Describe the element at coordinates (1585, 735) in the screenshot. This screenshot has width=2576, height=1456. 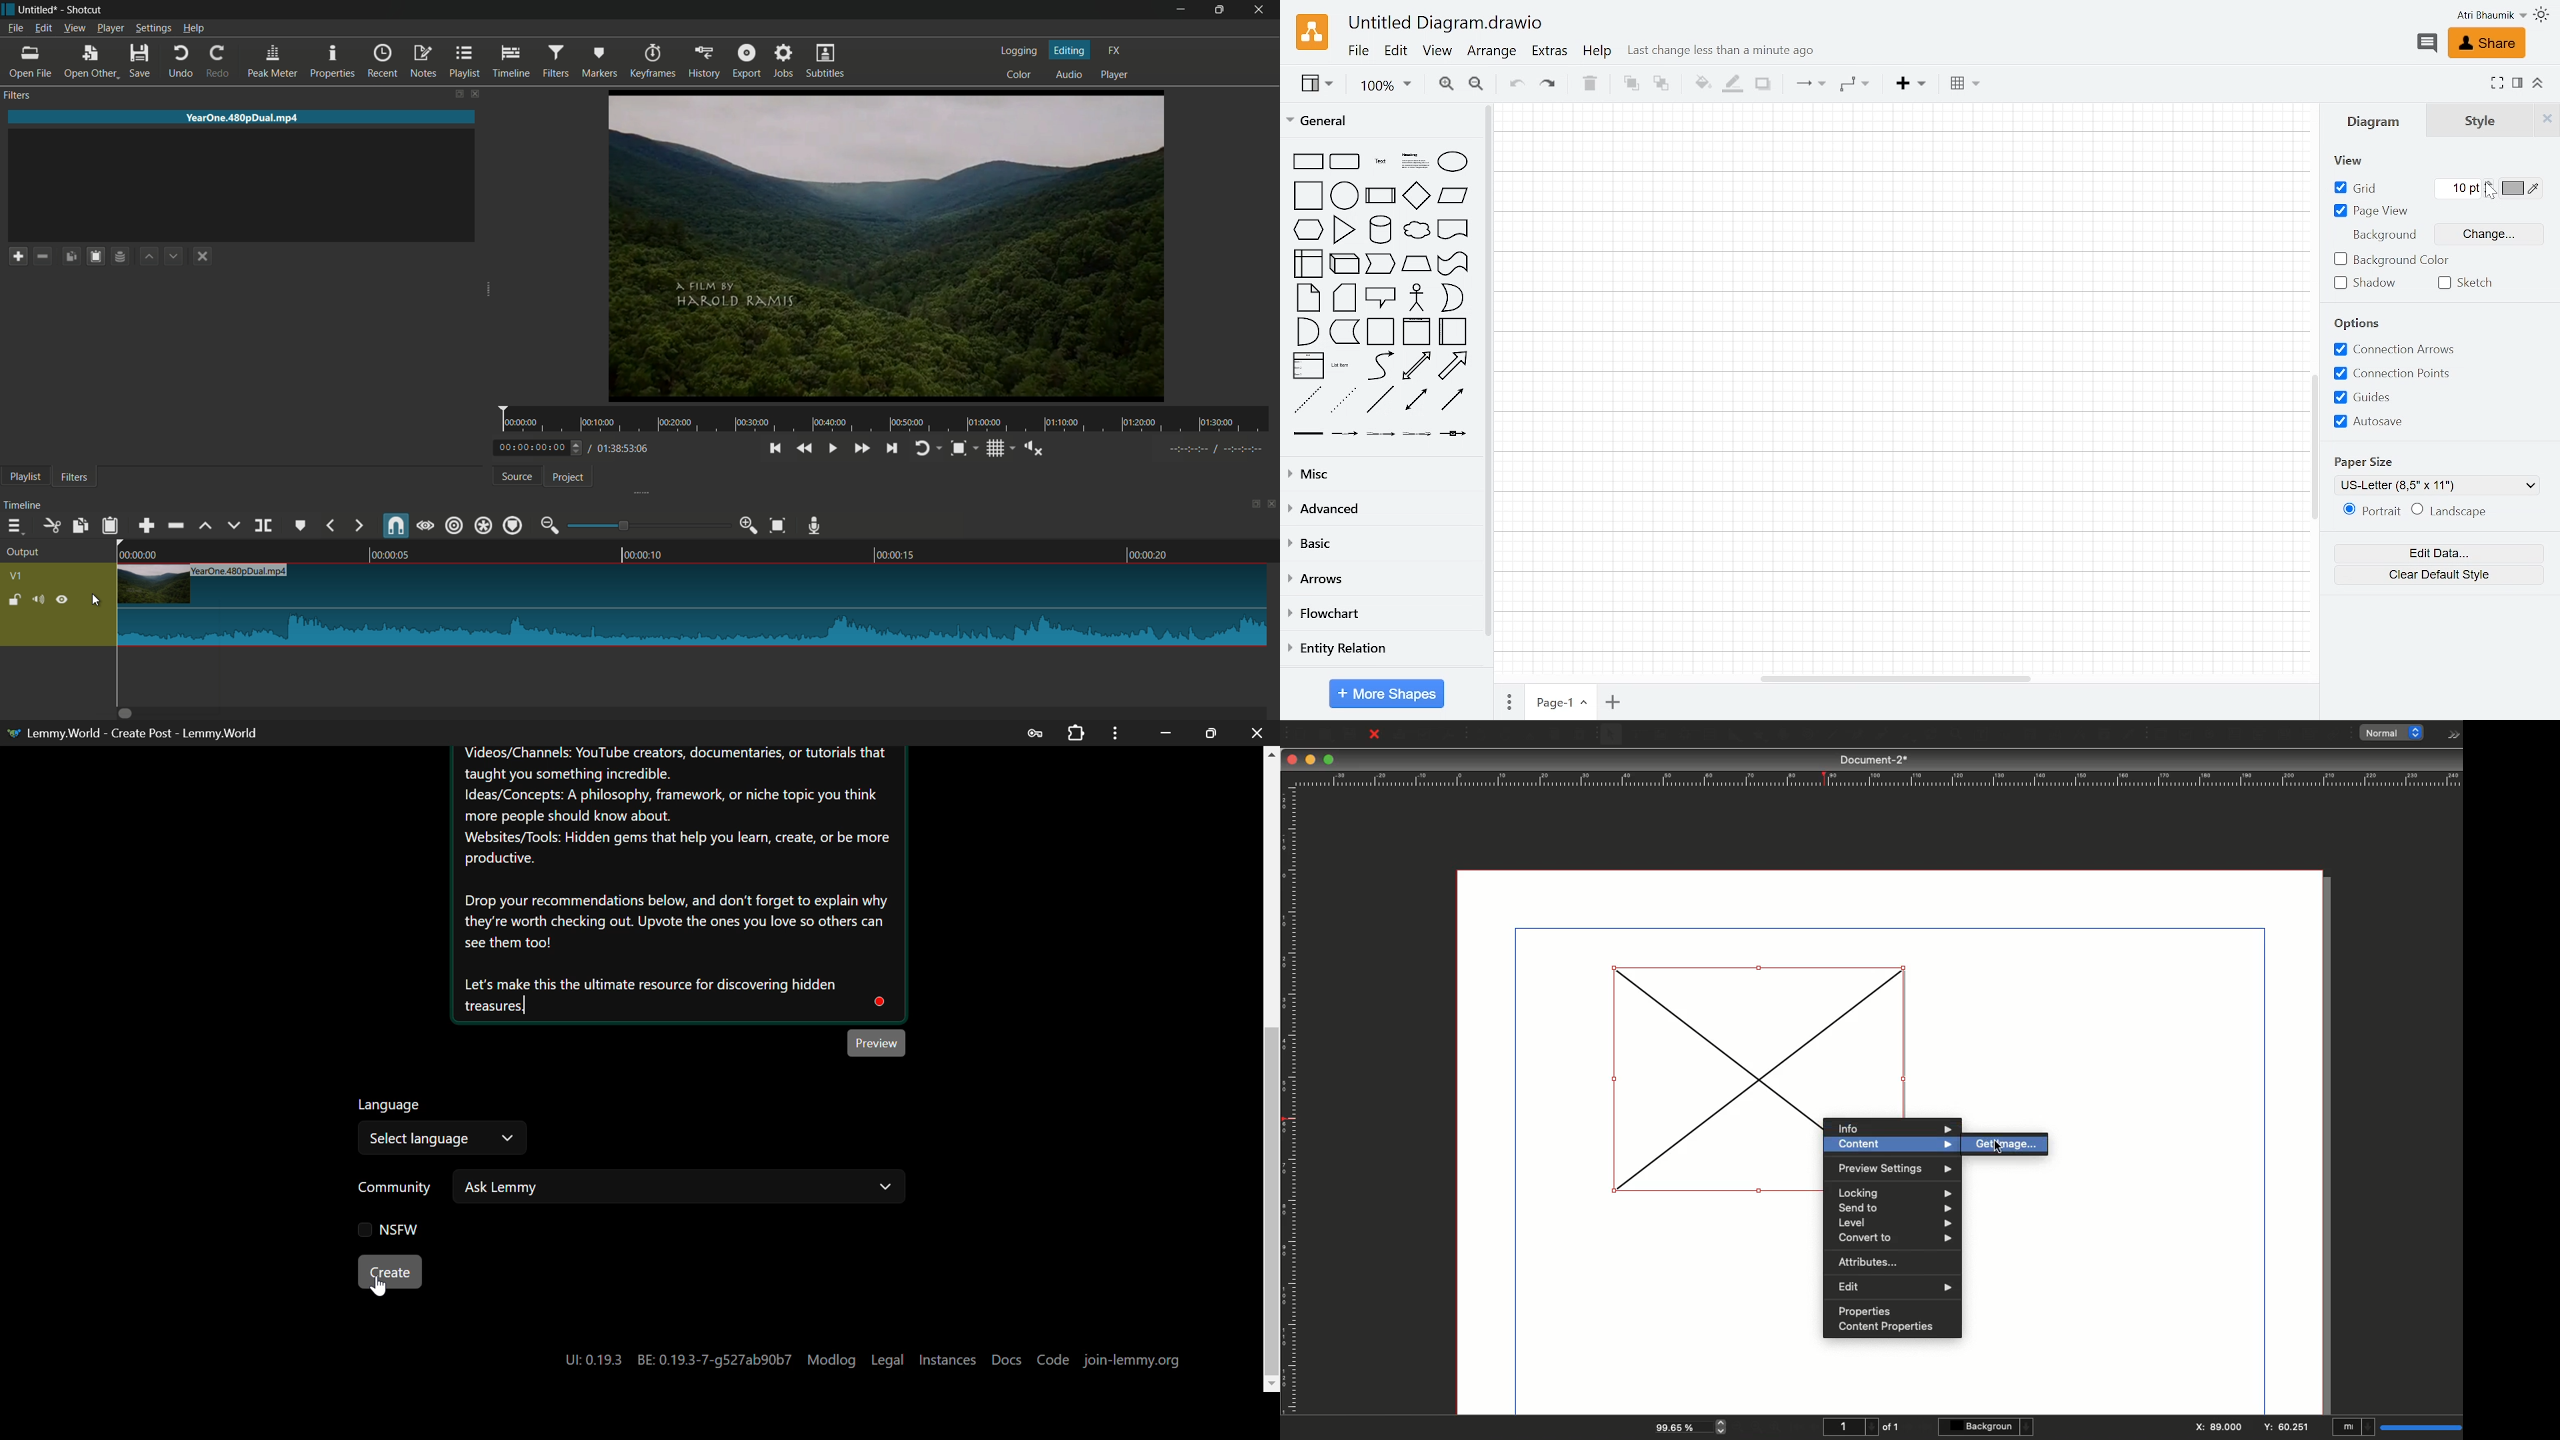
I see `Paste` at that location.